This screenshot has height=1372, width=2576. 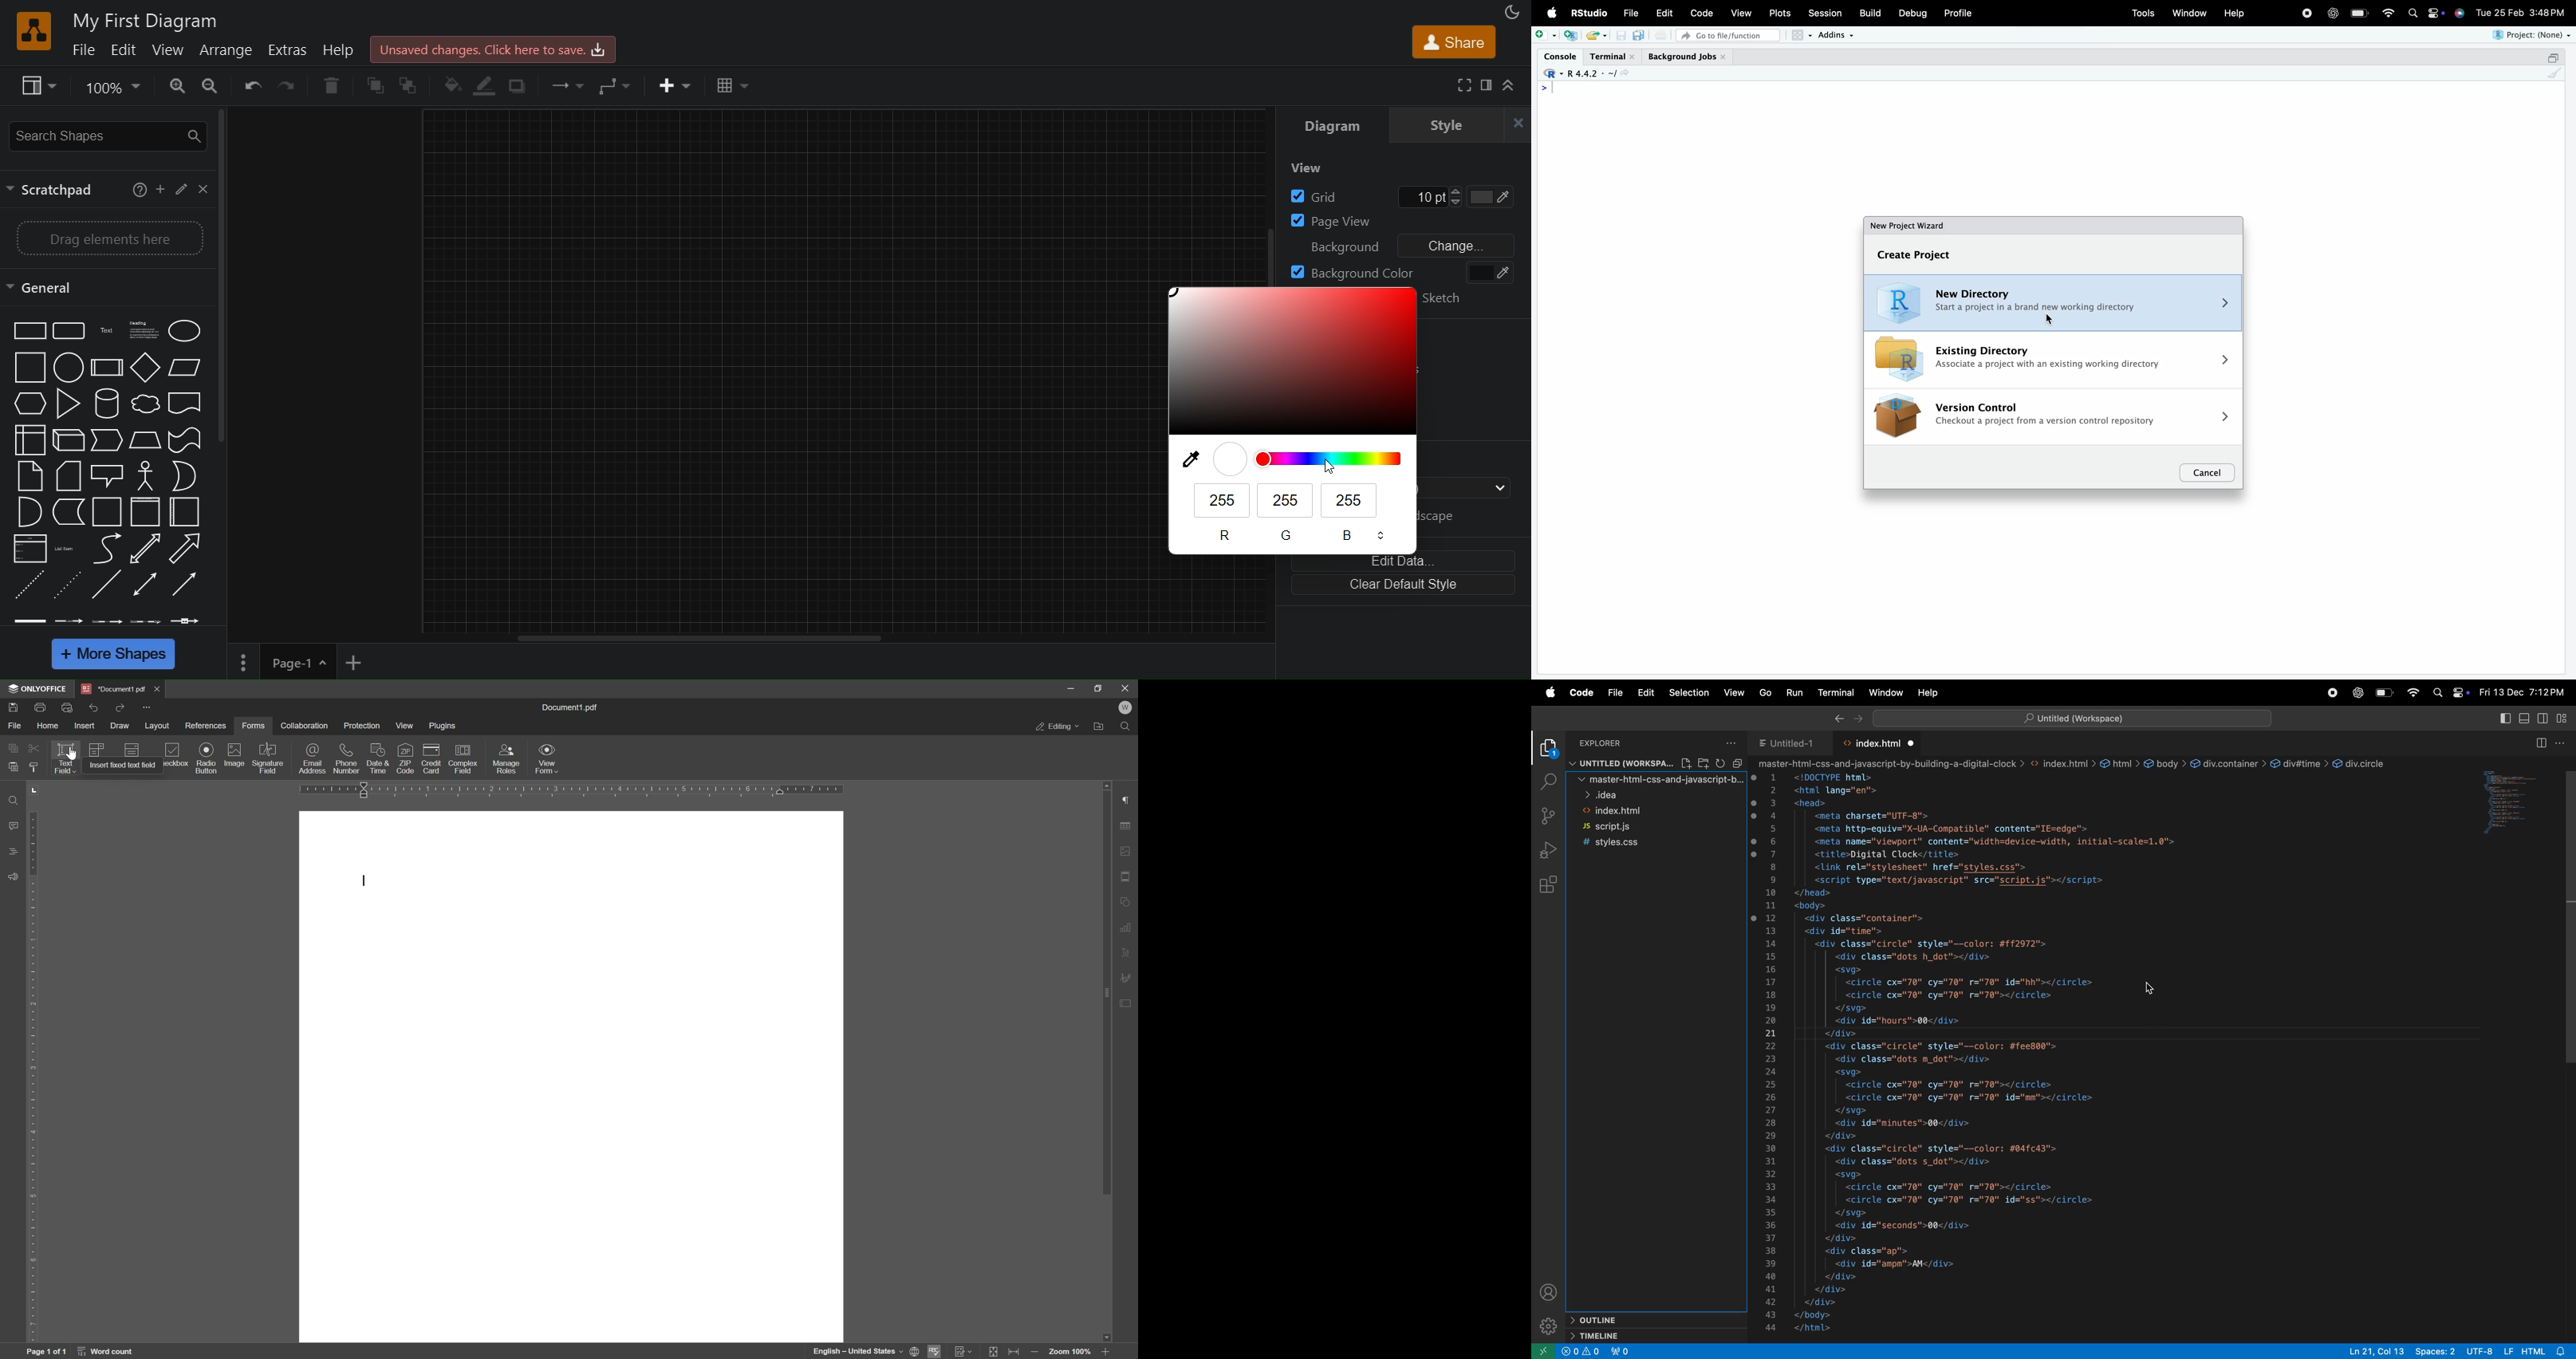 I want to click on comments, so click(x=12, y=825).